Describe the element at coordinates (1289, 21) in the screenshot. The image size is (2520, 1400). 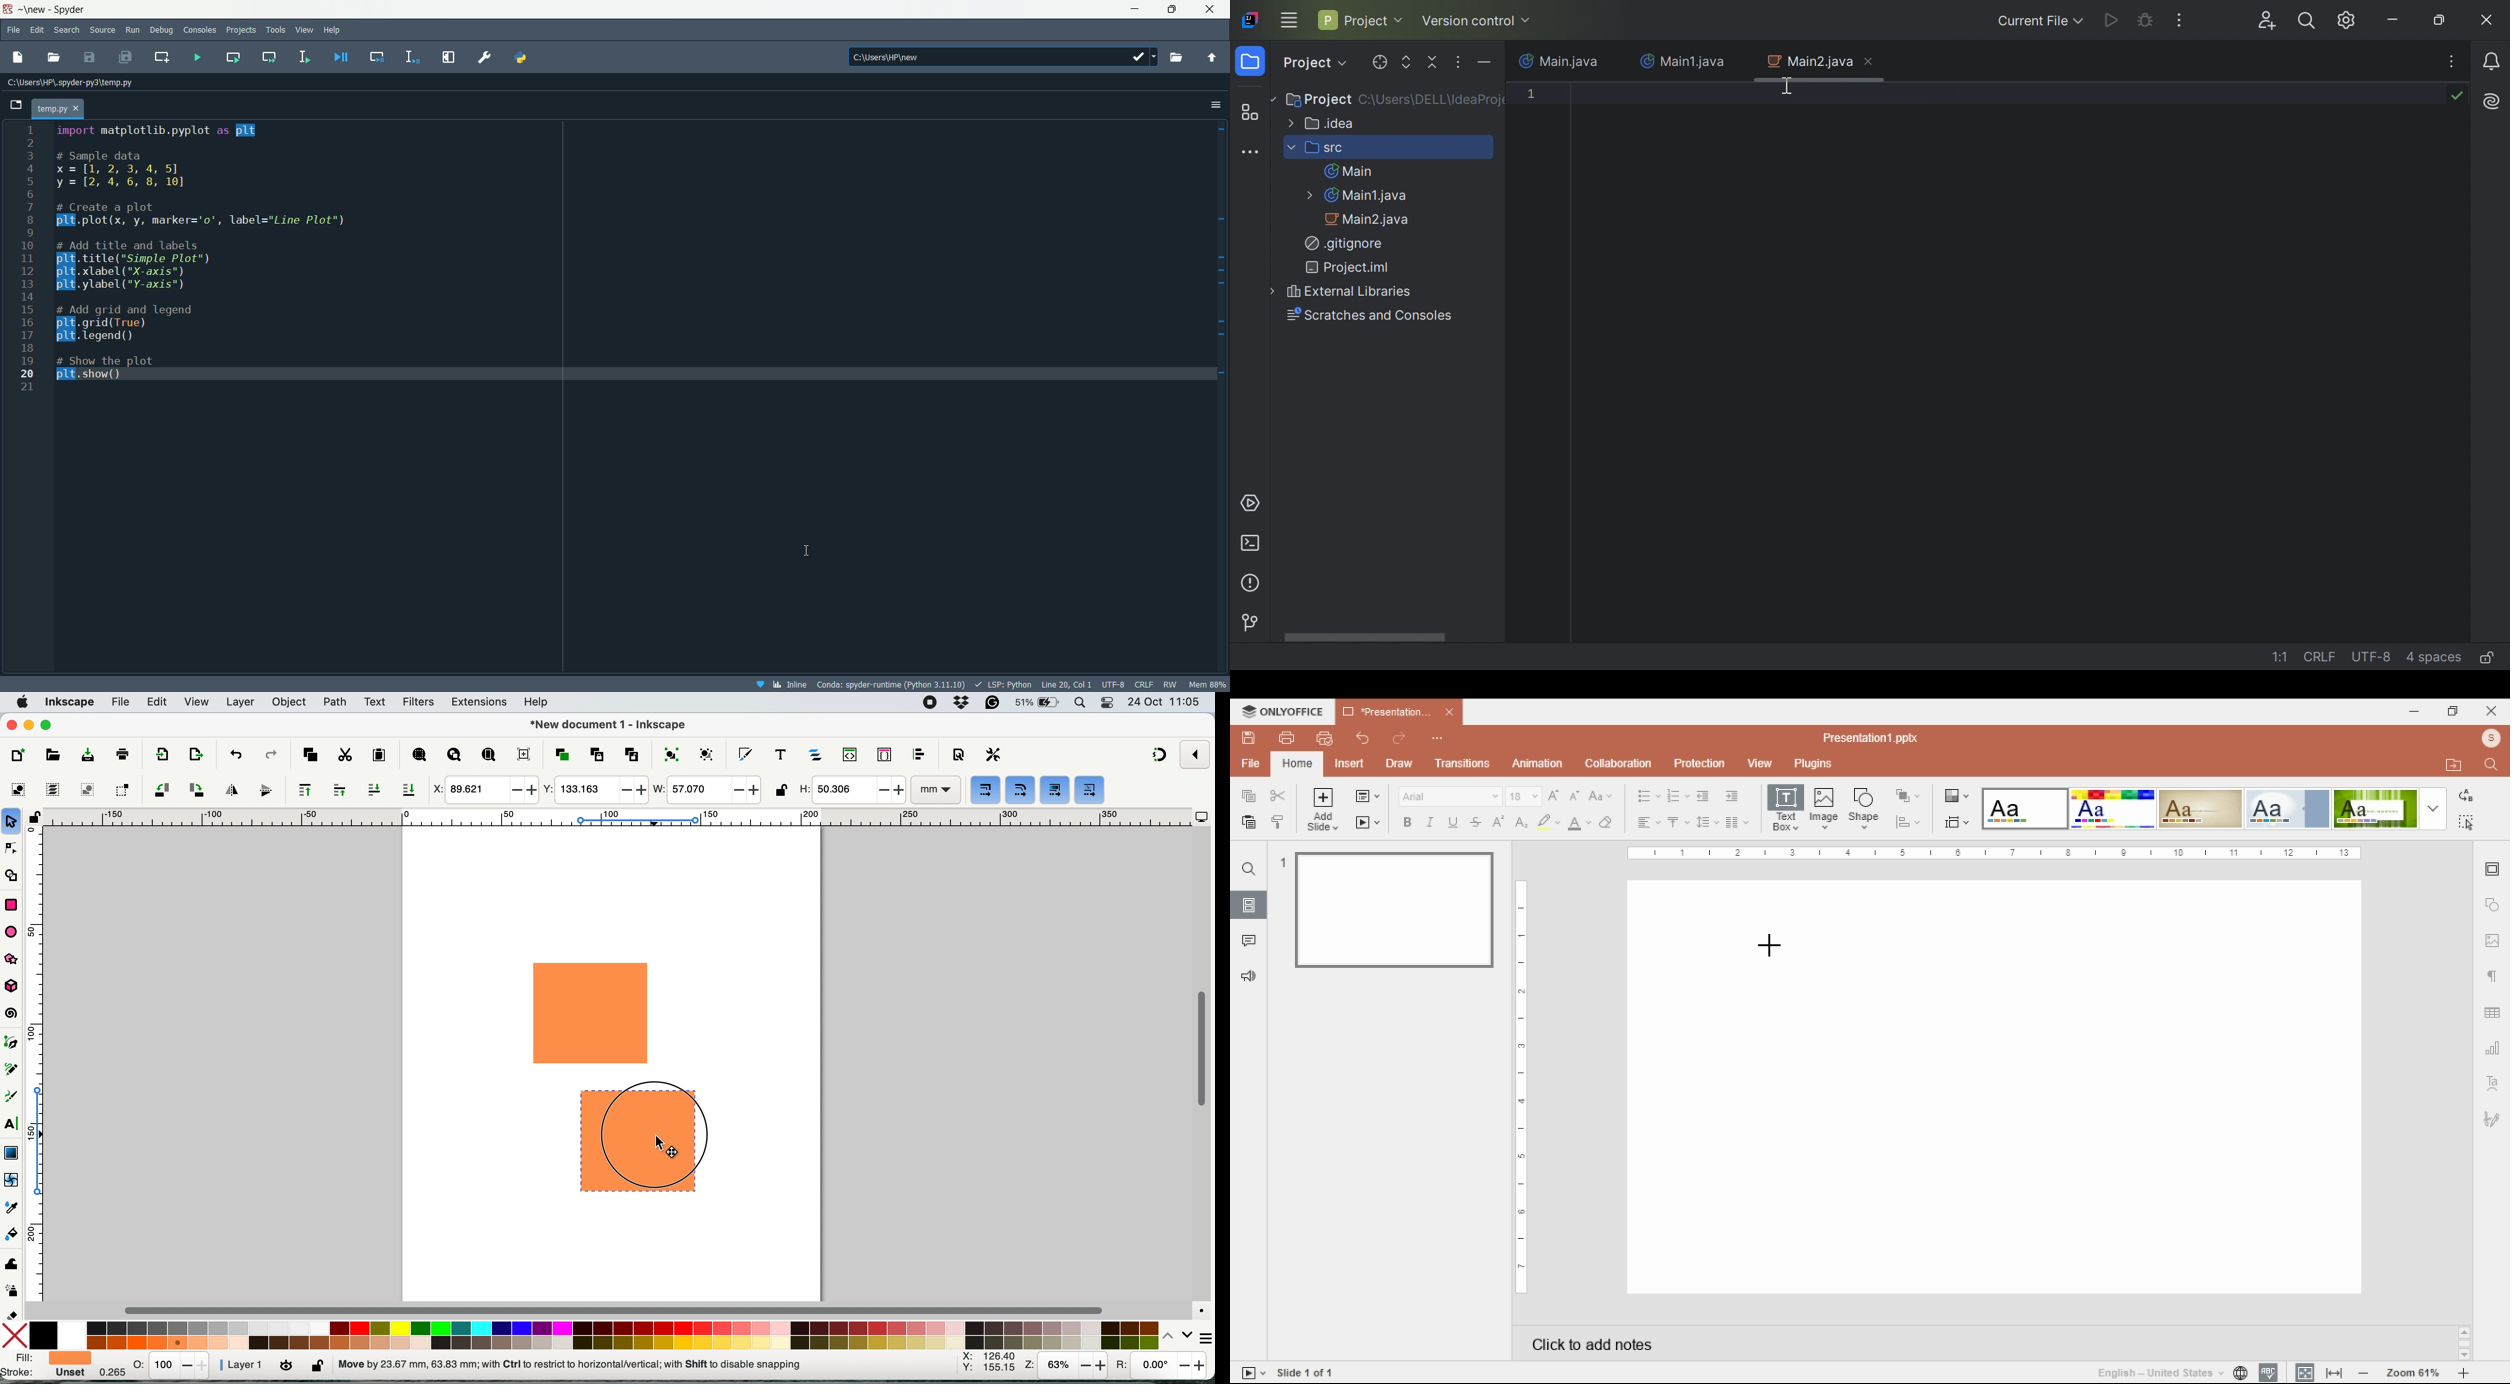
I see `Main Menu` at that location.